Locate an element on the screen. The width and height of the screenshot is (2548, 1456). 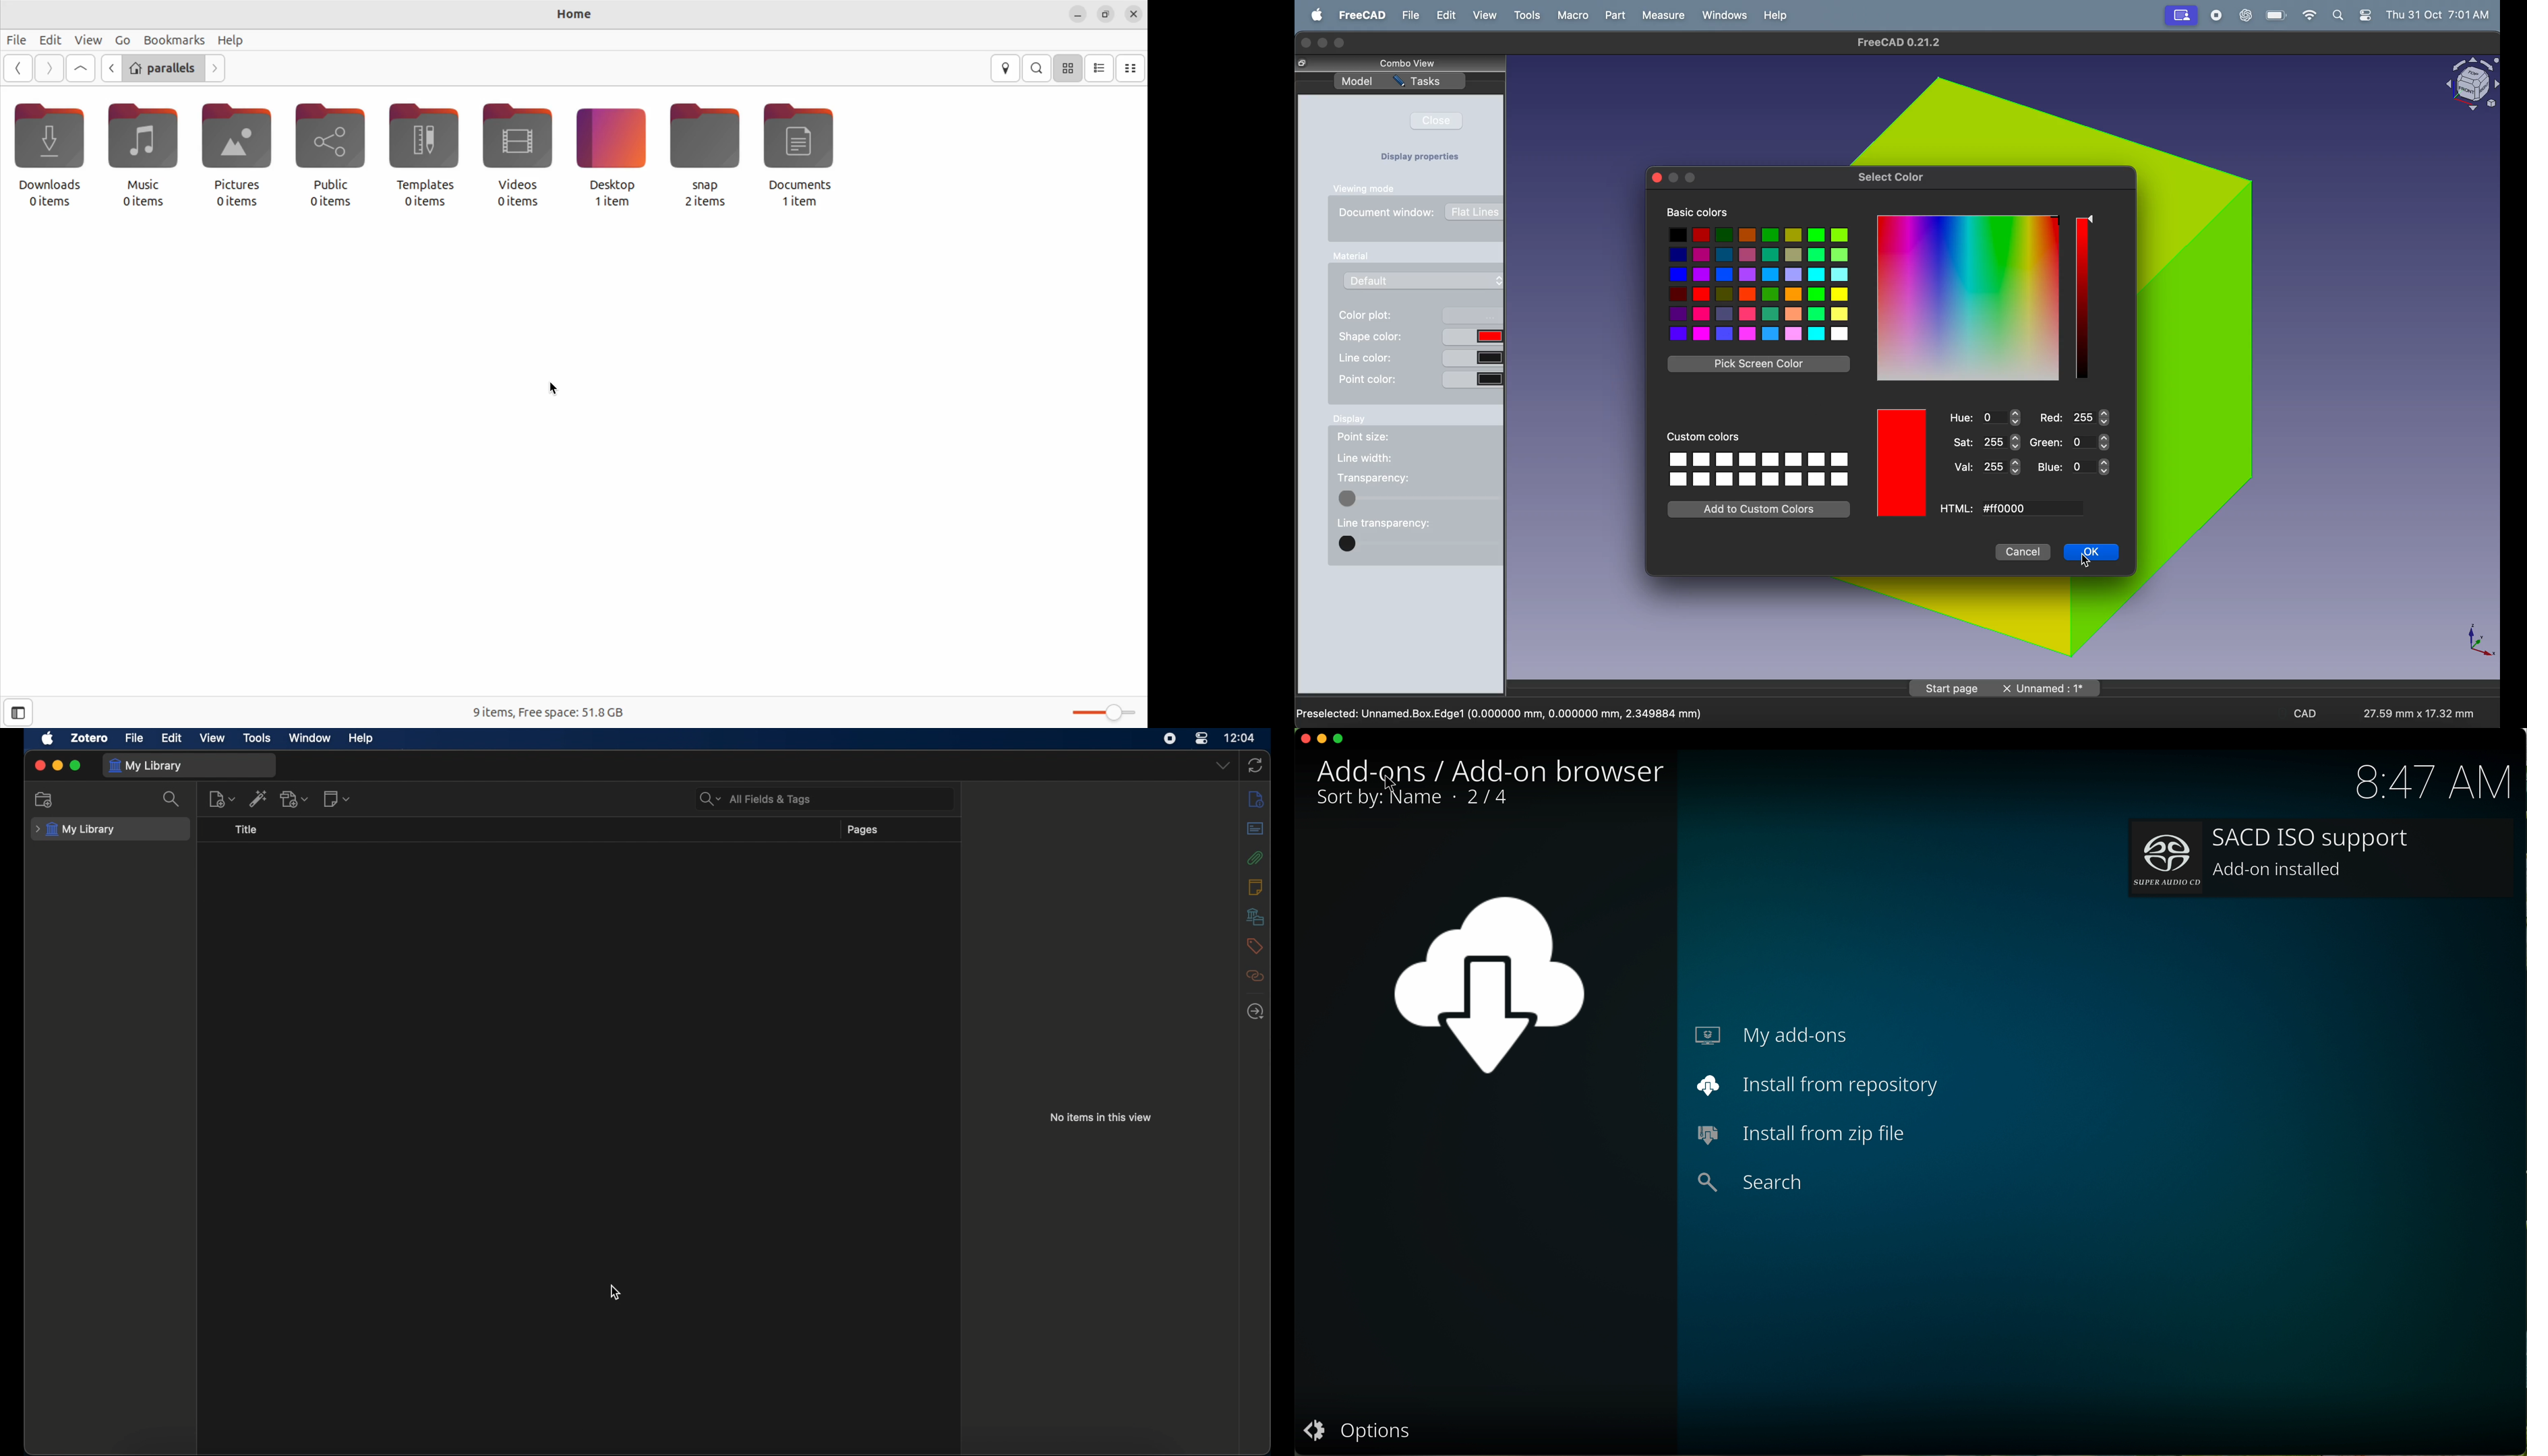
close program is located at coordinates (1304, 740).